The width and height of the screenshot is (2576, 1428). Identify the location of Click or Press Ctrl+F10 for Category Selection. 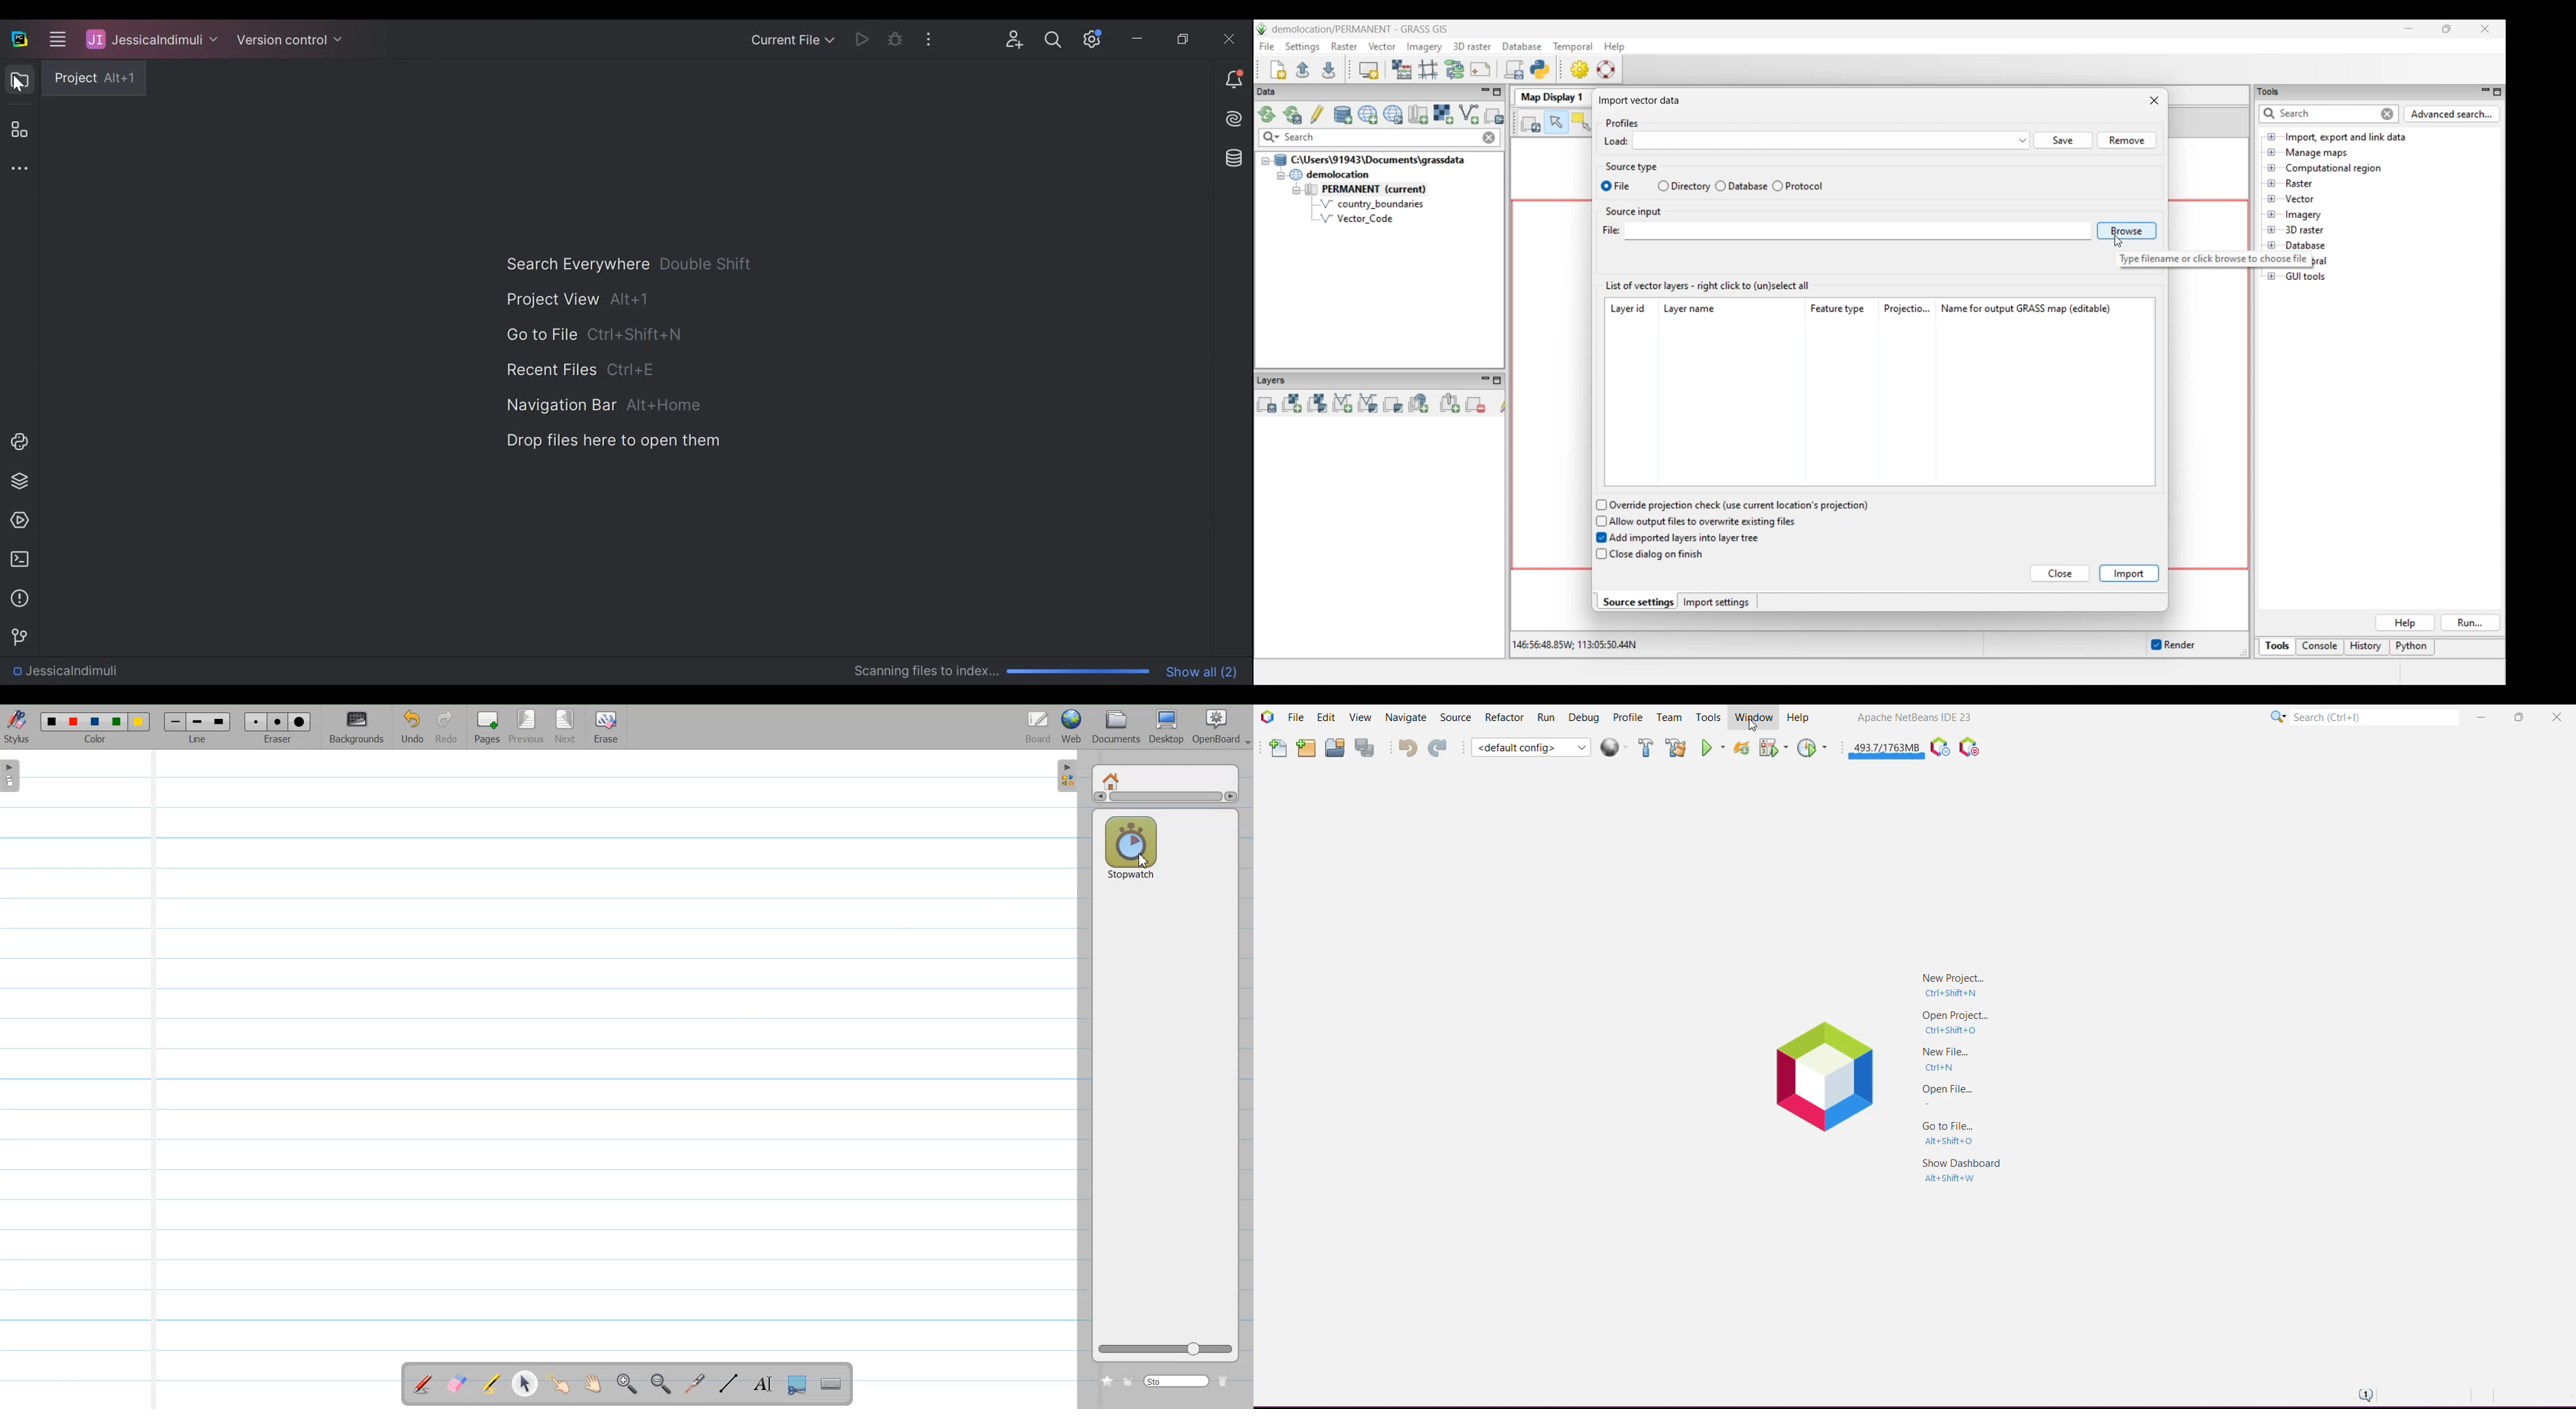
(2278, 718).